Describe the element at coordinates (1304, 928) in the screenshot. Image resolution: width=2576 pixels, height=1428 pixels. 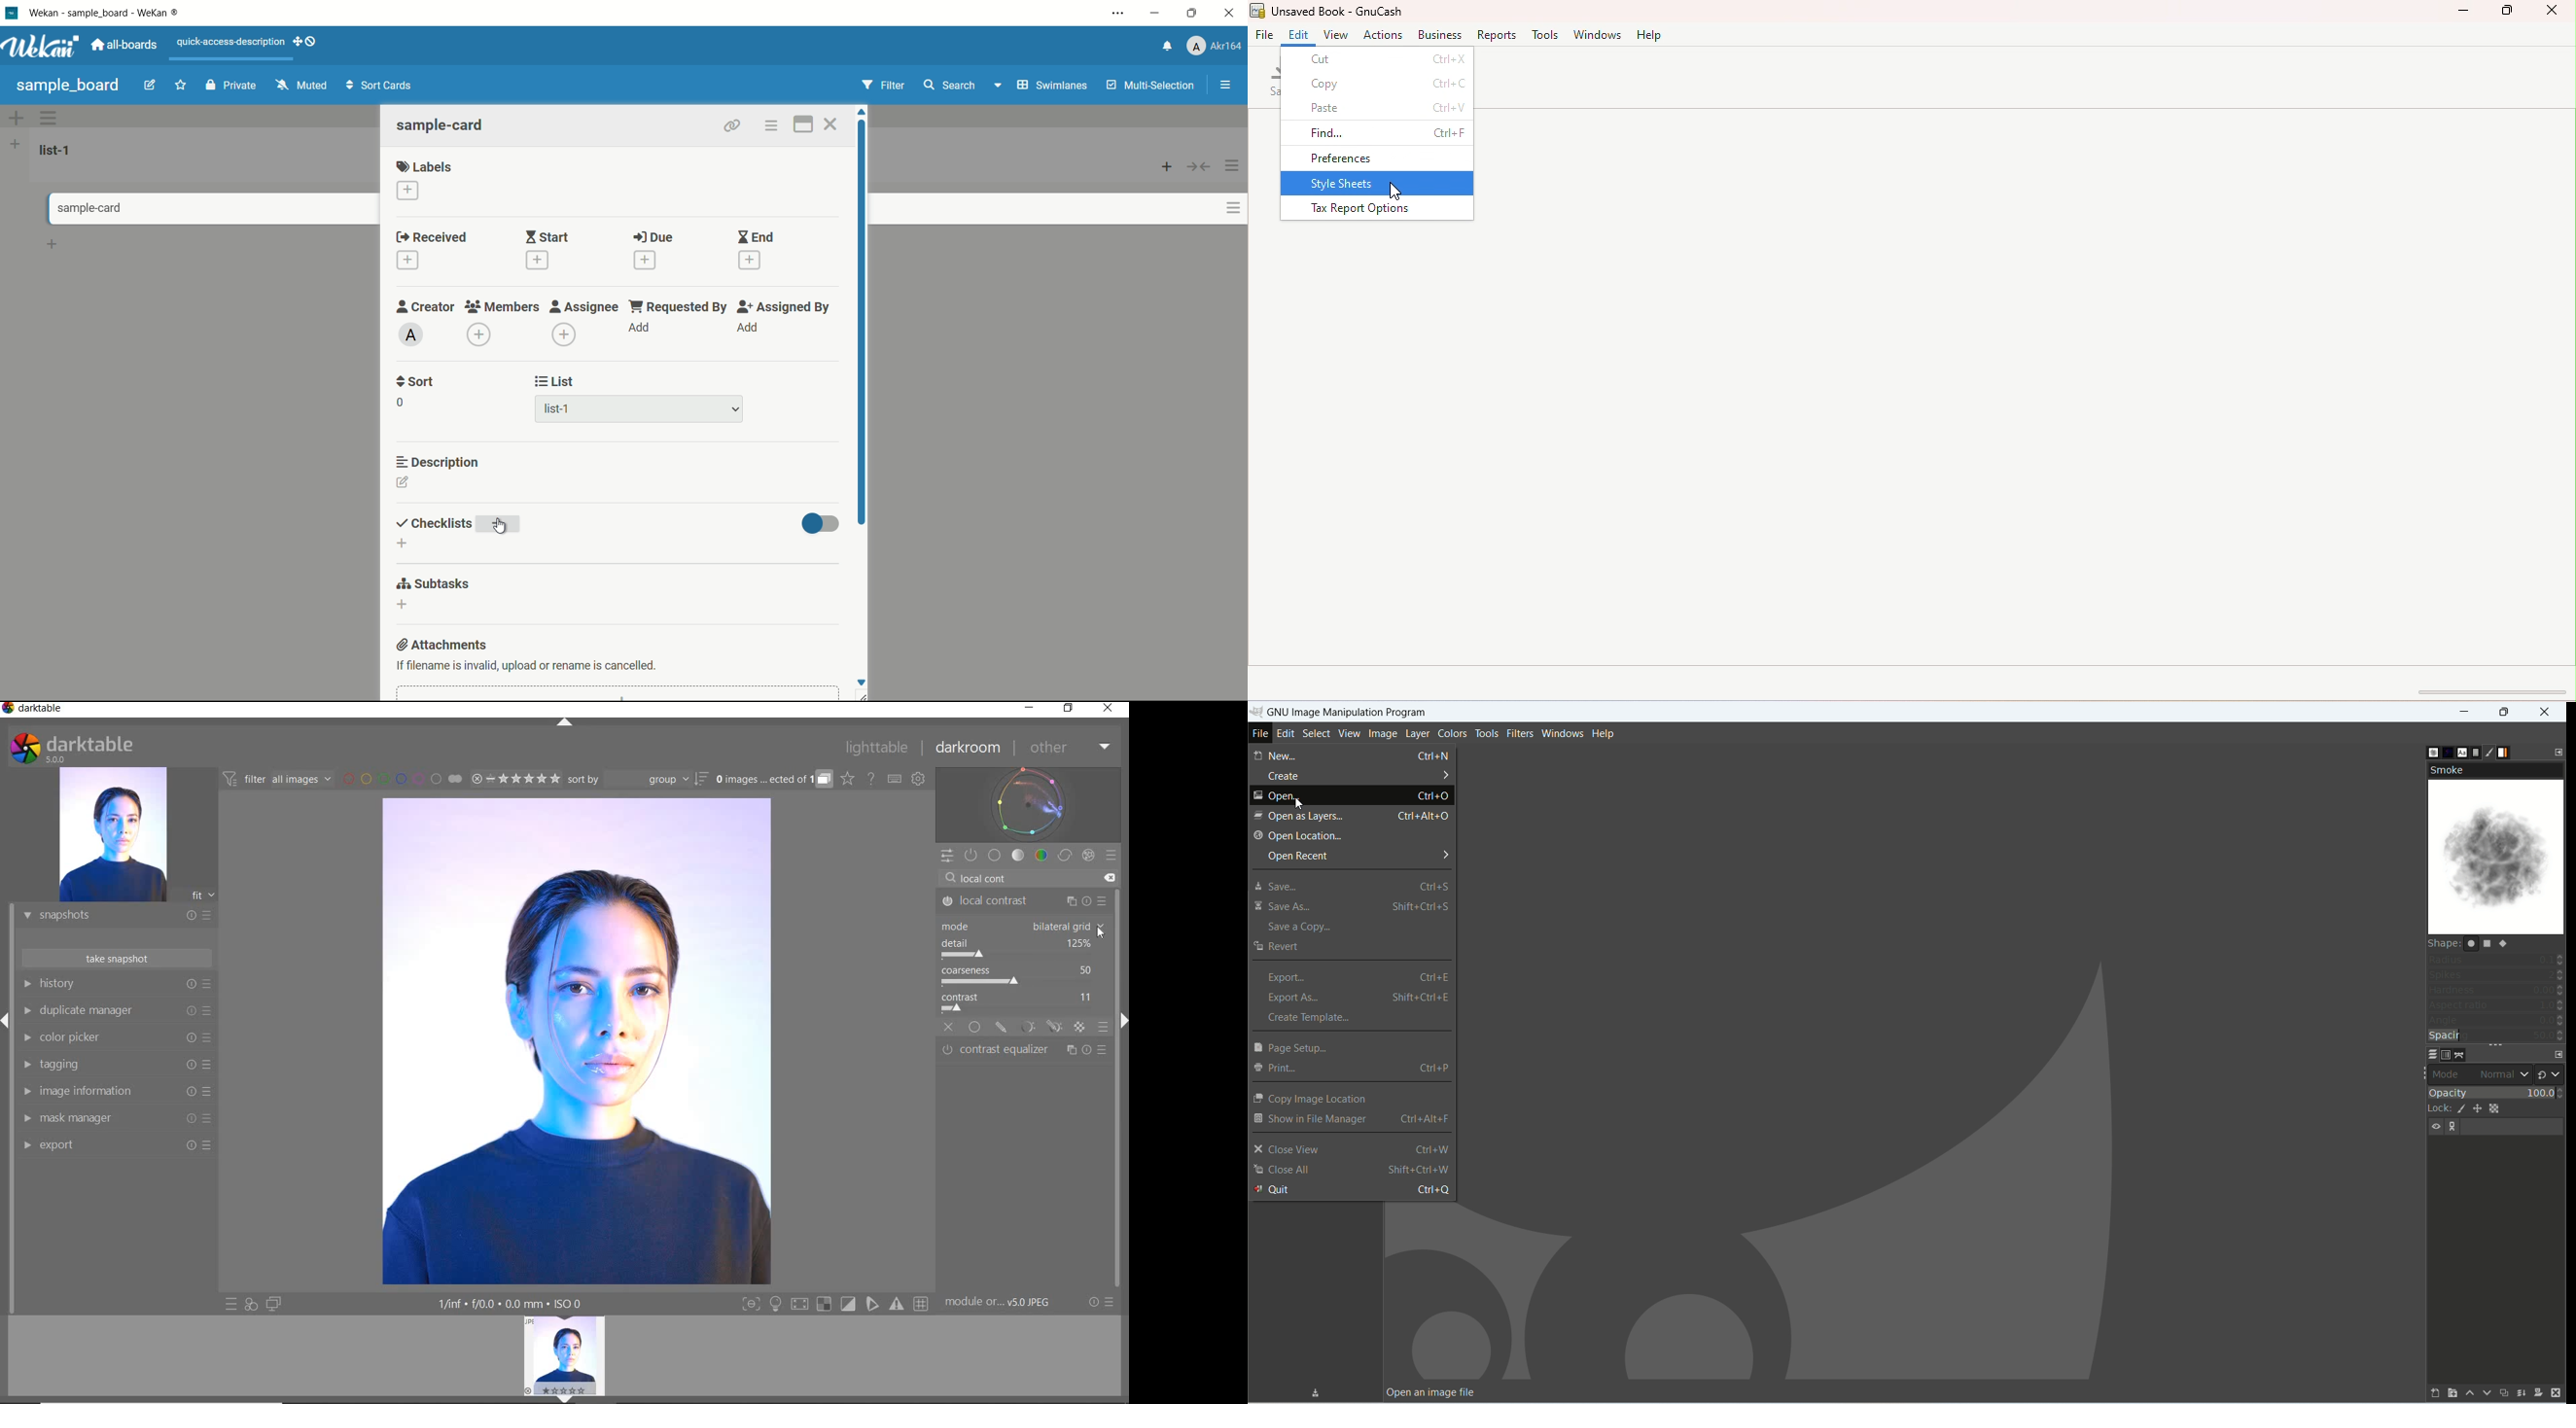
I see `save a copy` at that location.